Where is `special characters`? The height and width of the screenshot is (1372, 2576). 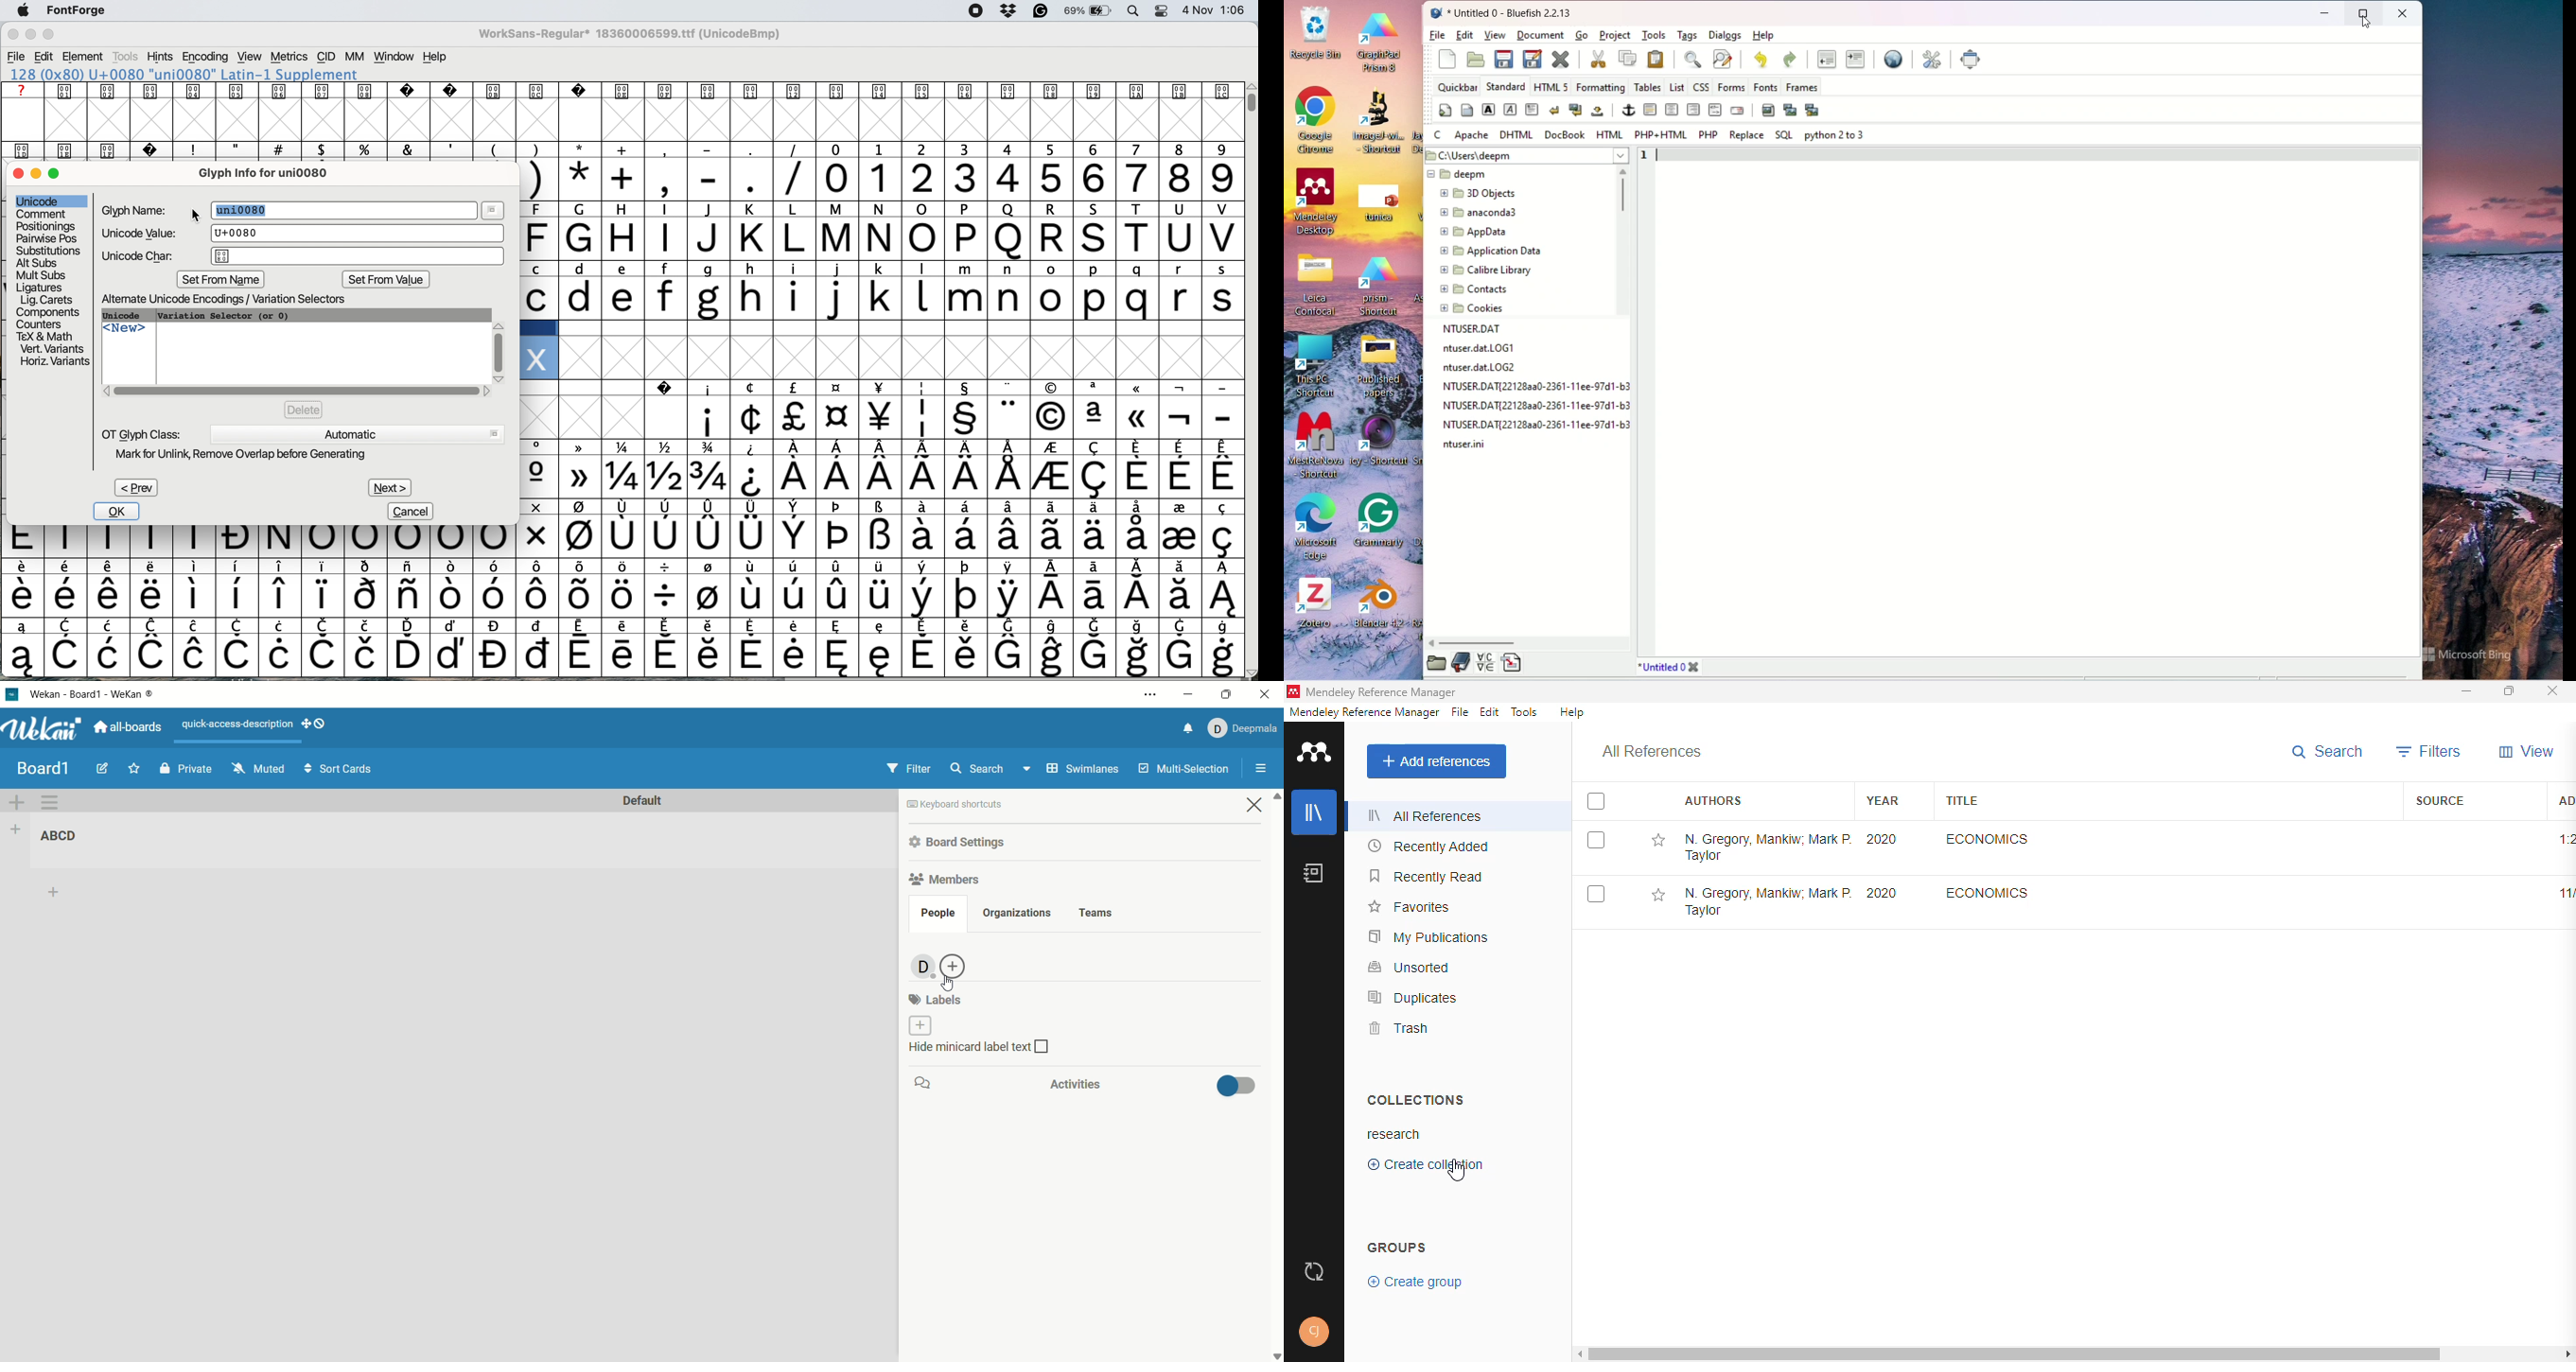
special characters is located at coordinates (625, 625).